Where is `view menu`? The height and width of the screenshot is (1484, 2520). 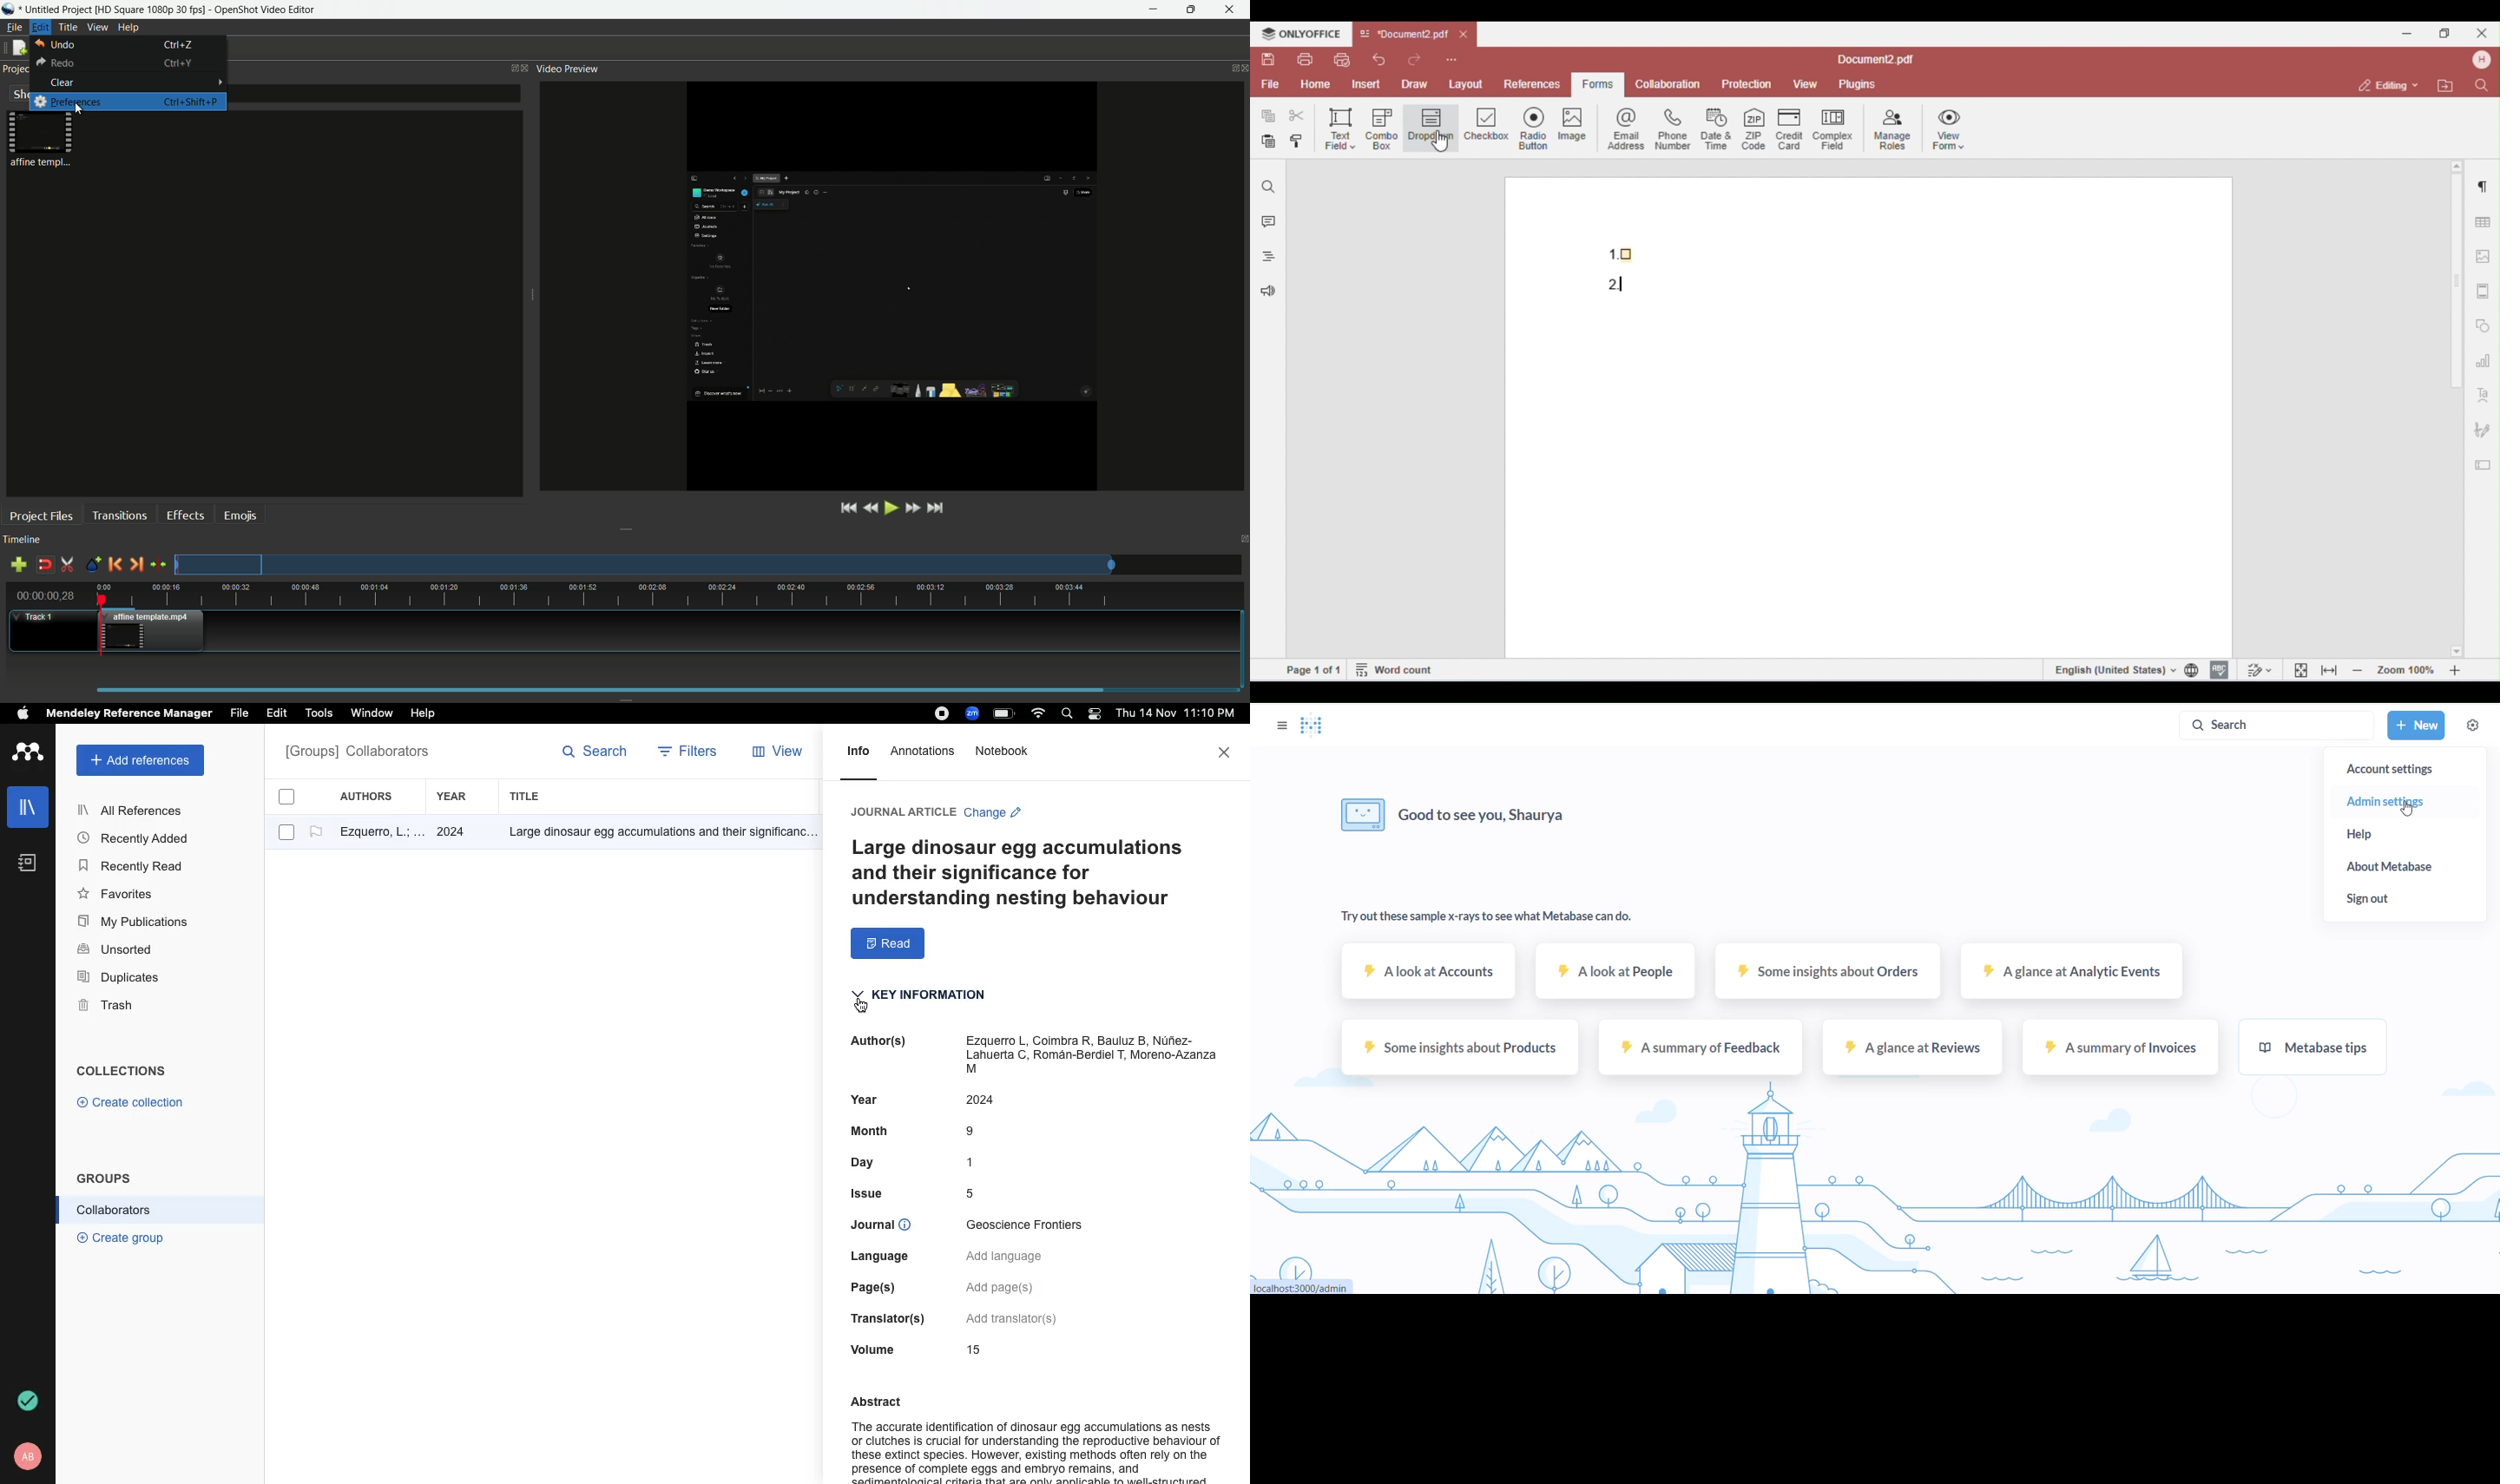
view menu is located at coordinates (98, 27).